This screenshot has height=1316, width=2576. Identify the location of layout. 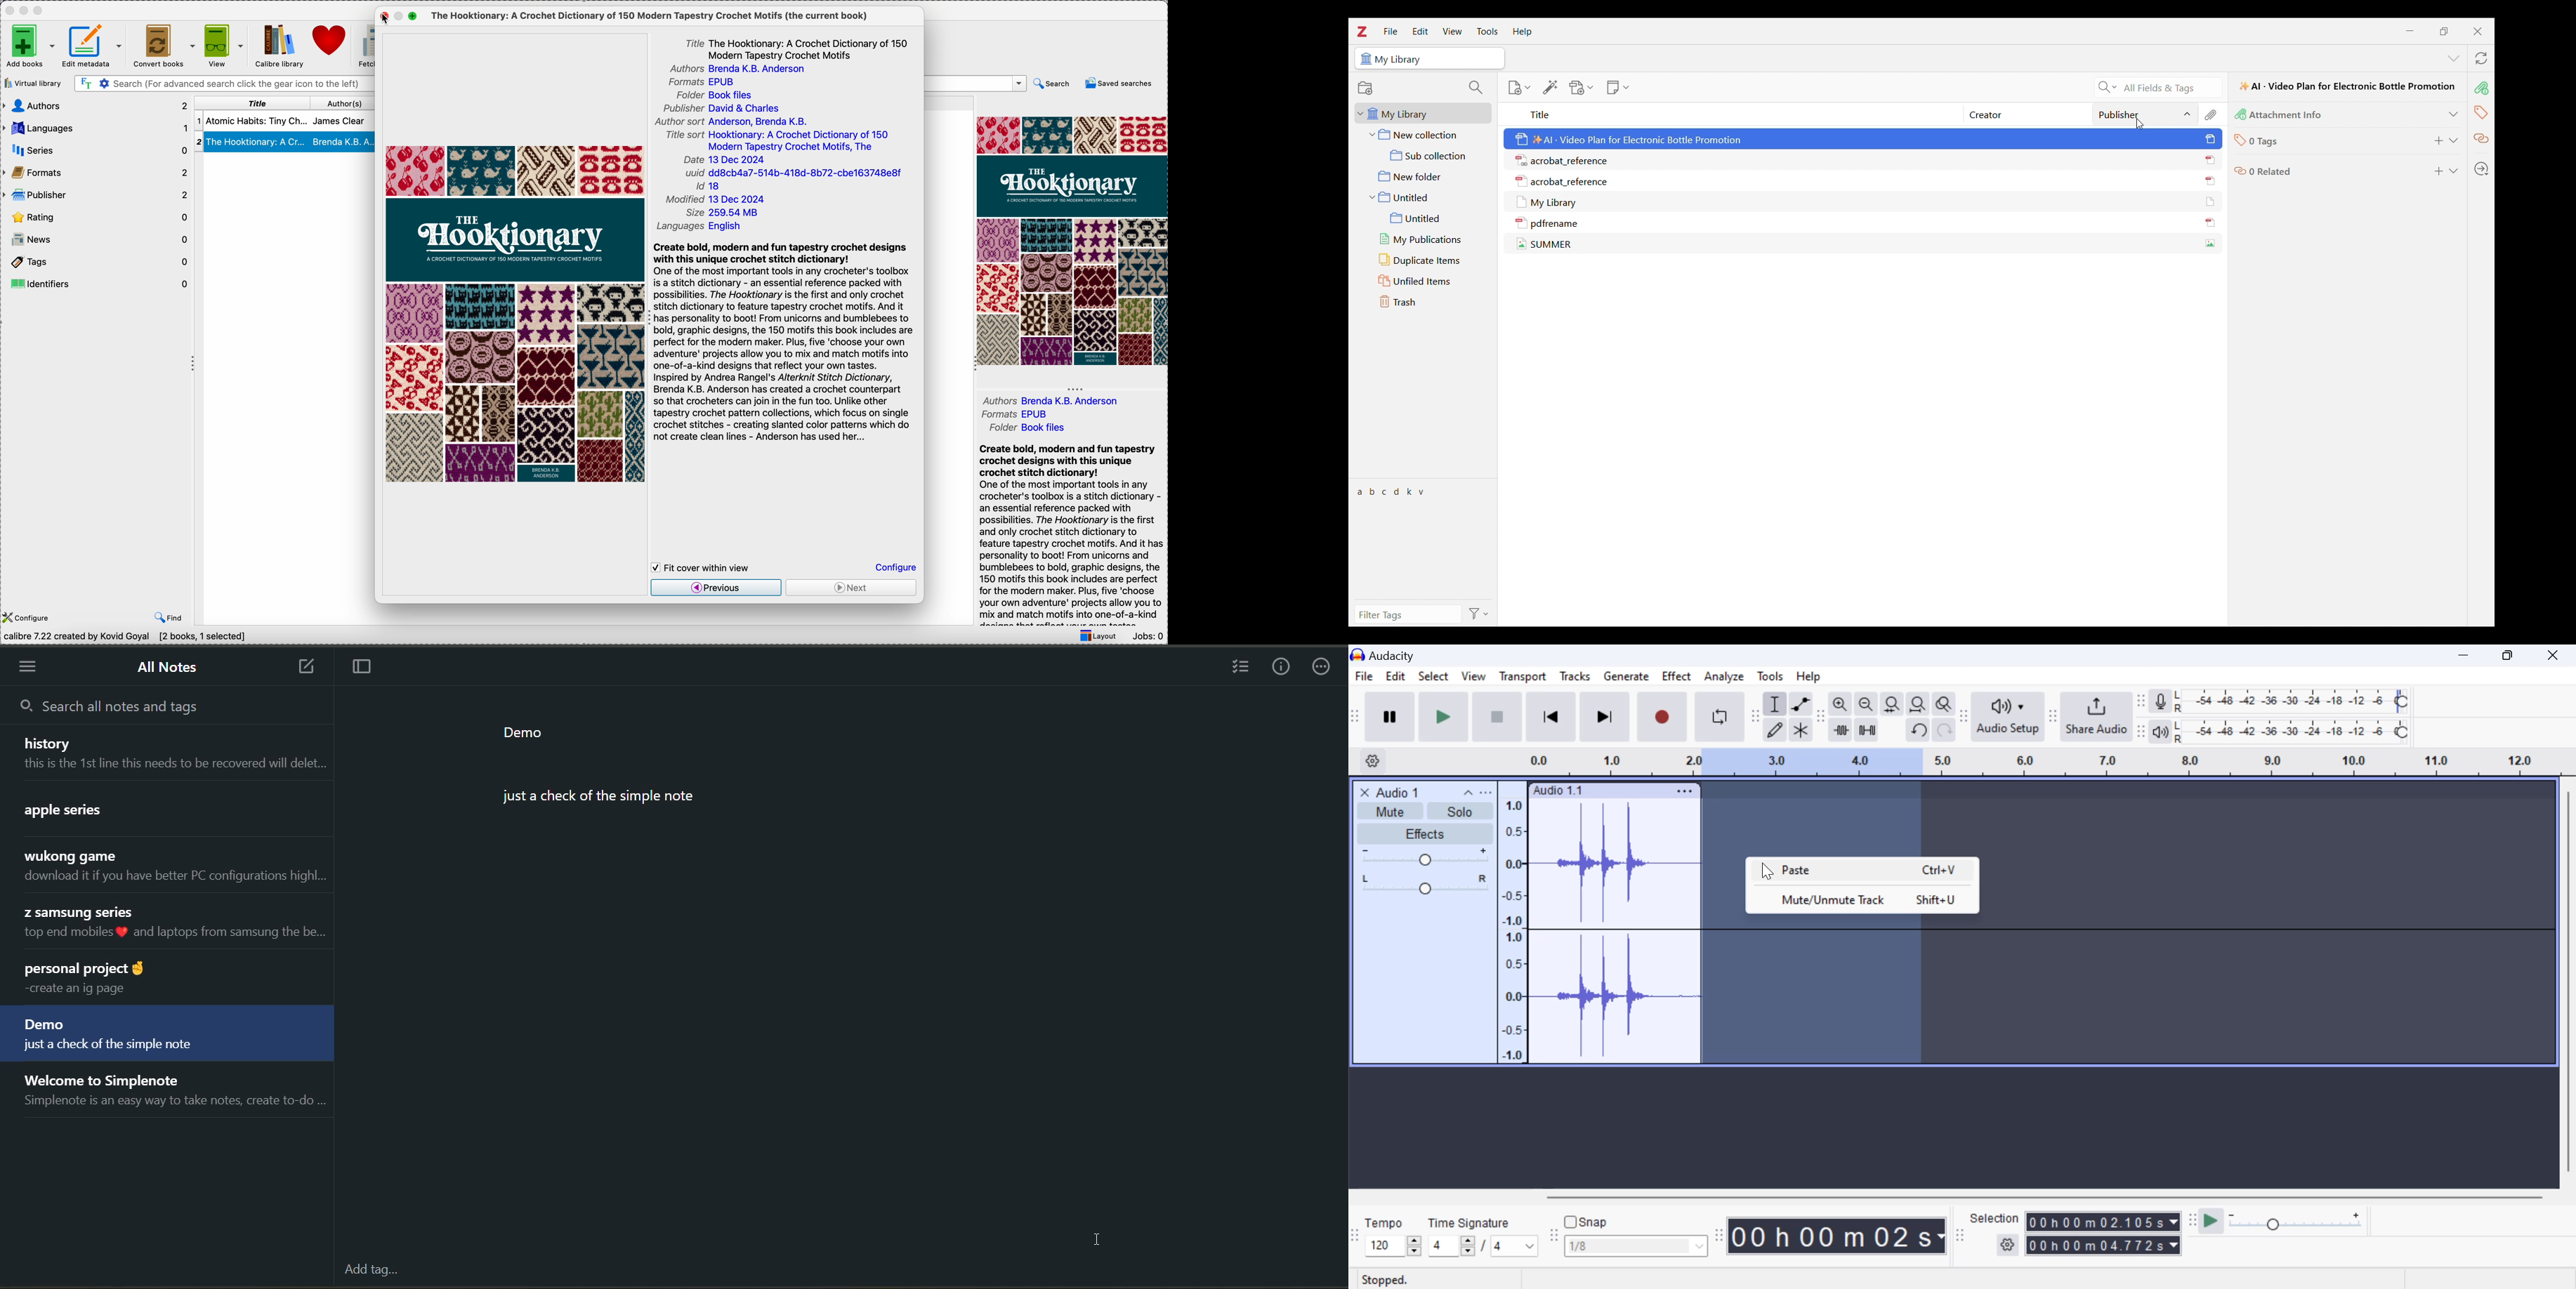
(1099, 635).